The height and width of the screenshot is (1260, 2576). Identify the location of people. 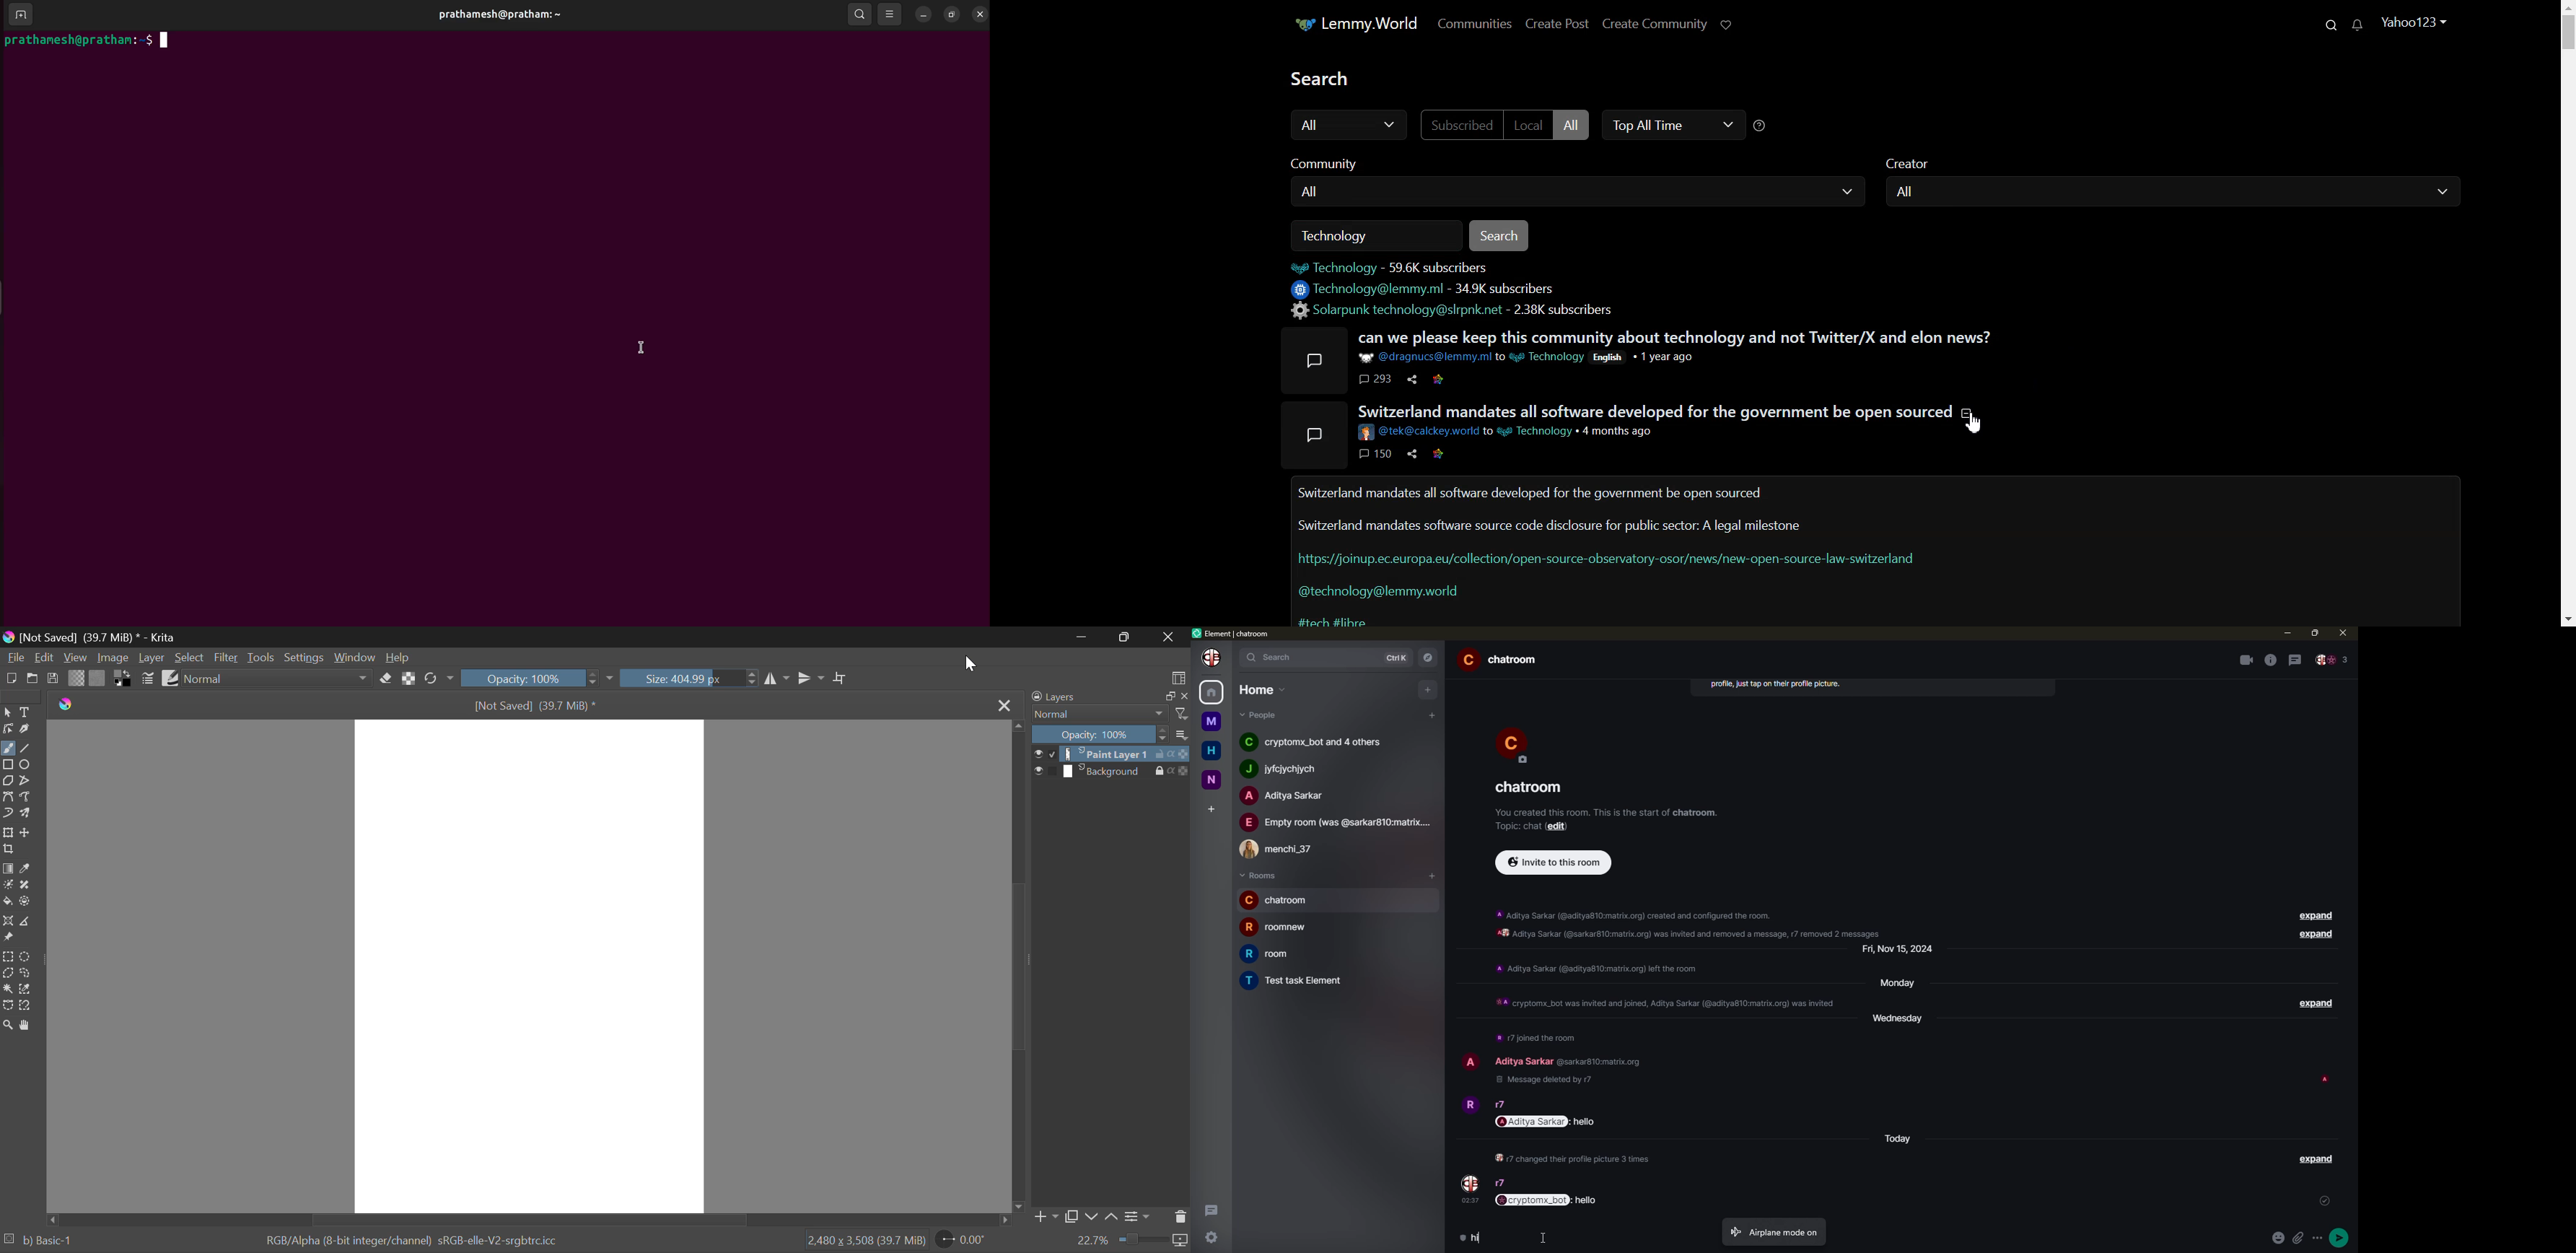
(1502, 1184).